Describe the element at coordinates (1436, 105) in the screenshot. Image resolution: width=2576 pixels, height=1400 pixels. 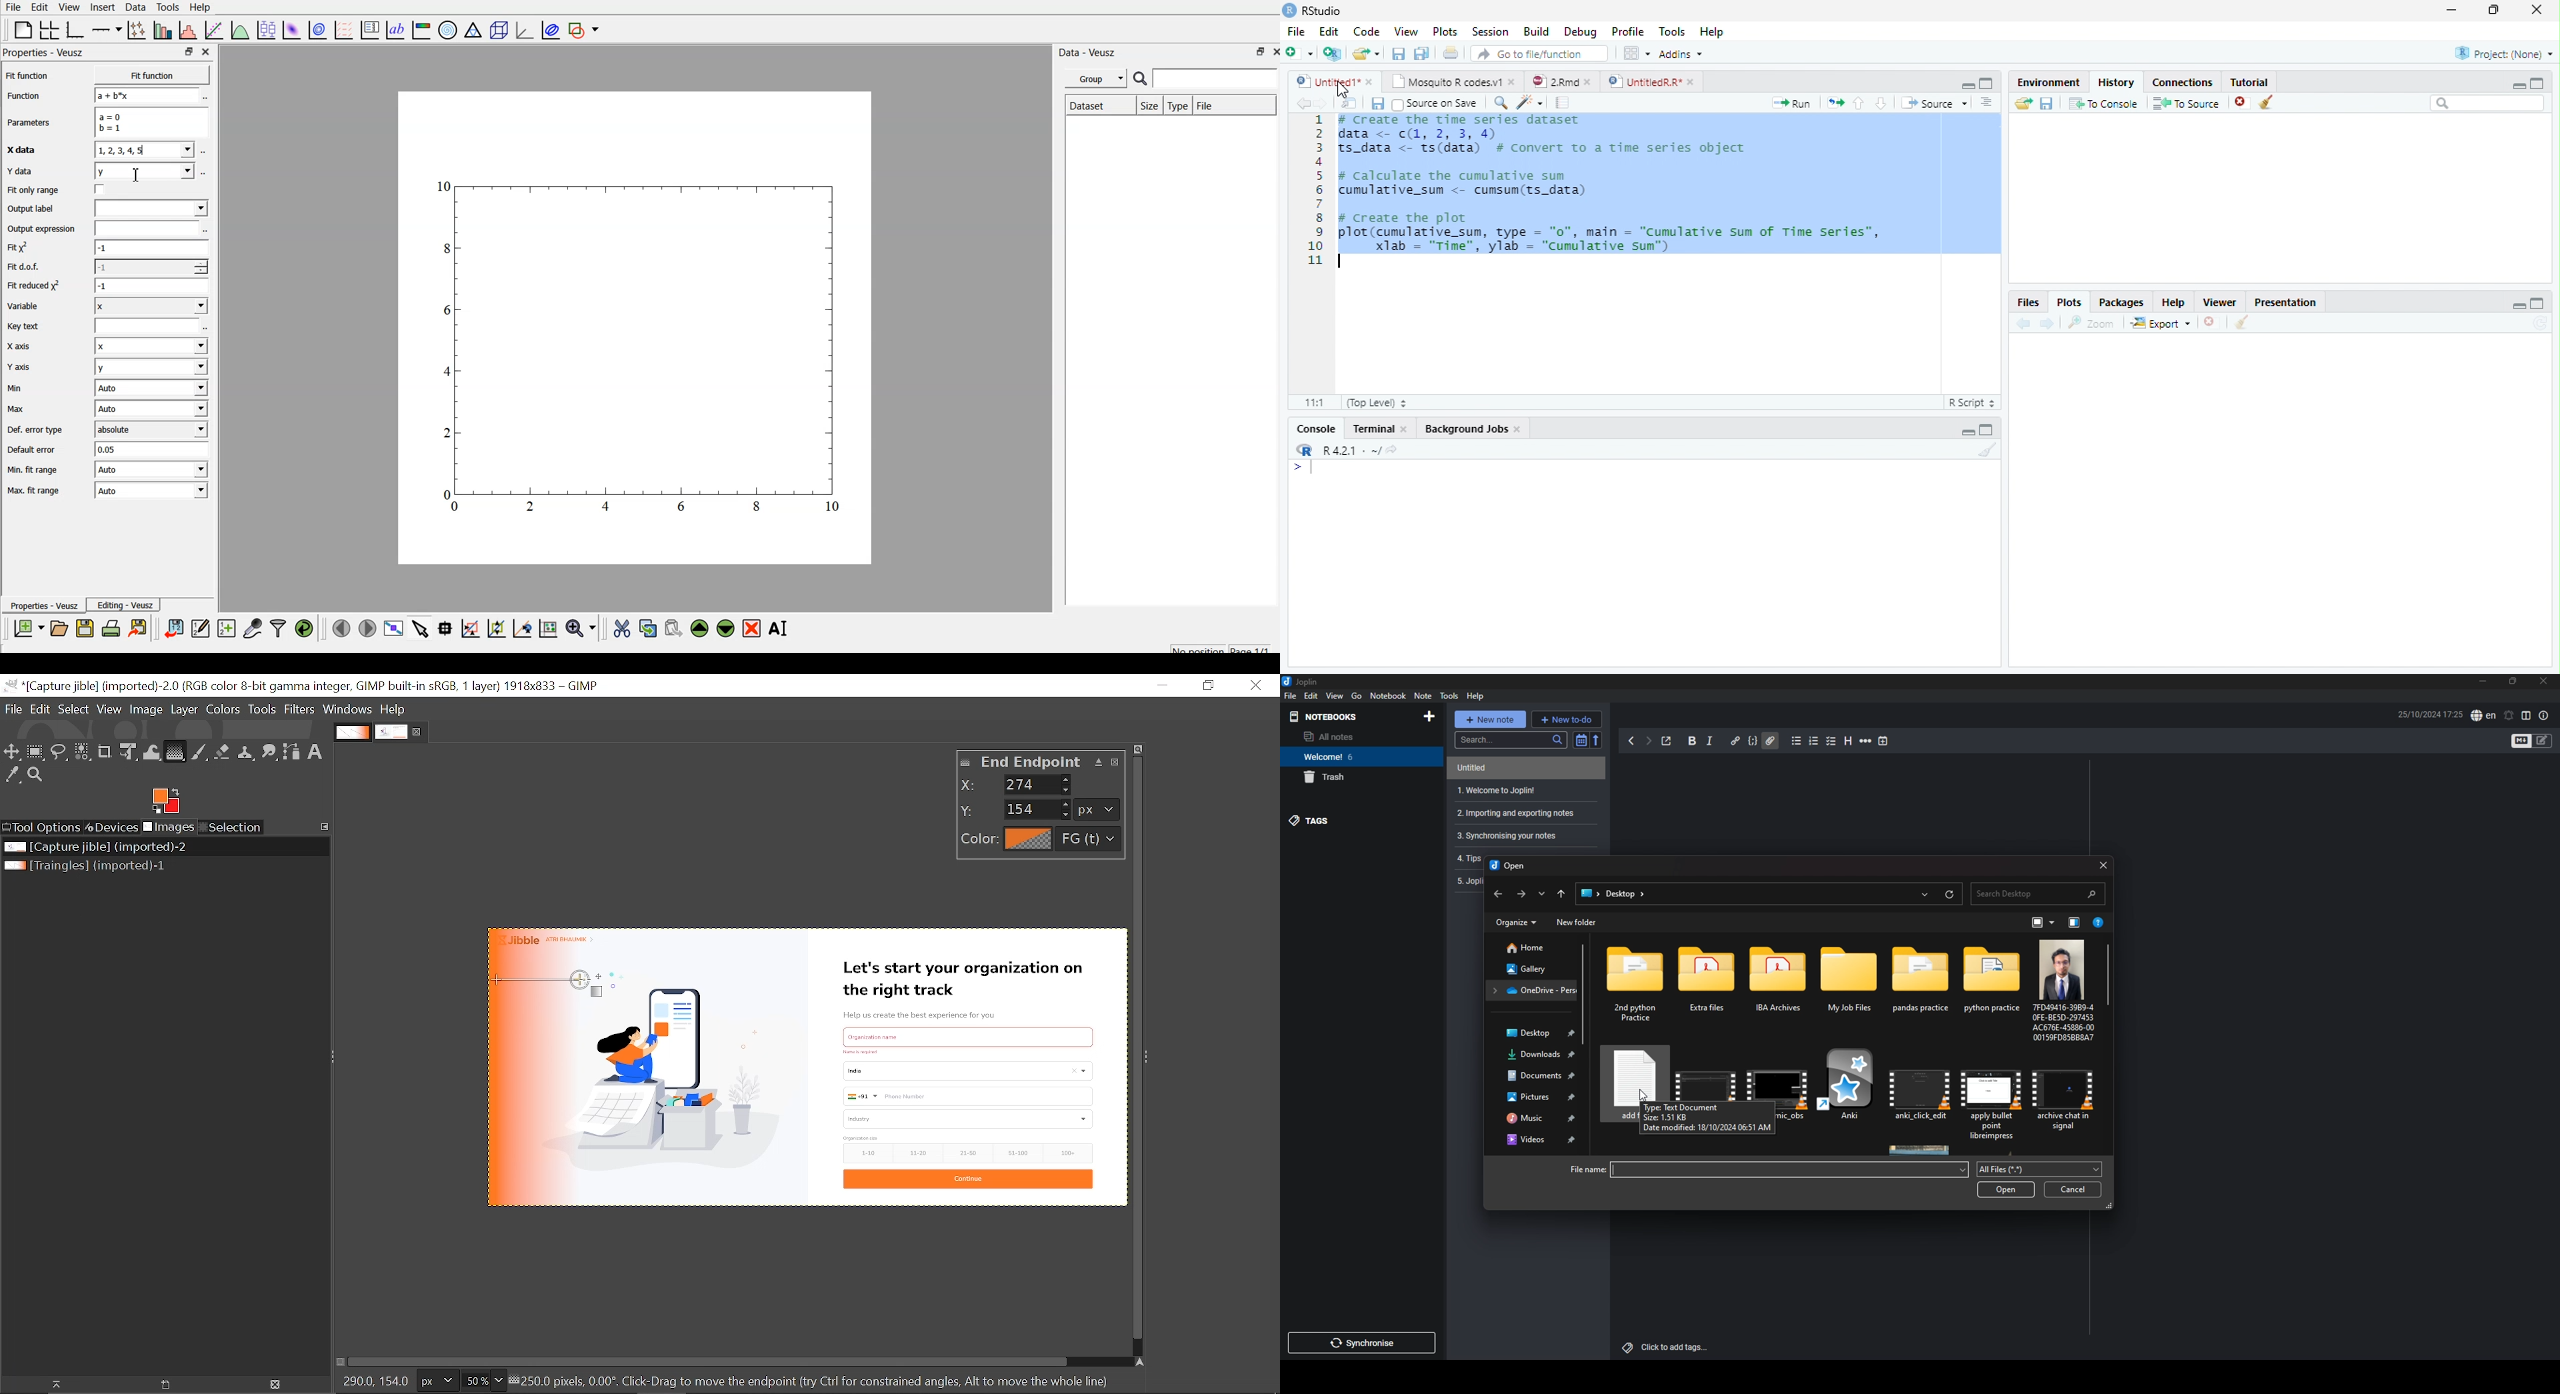
I see `Source on save` at that location.